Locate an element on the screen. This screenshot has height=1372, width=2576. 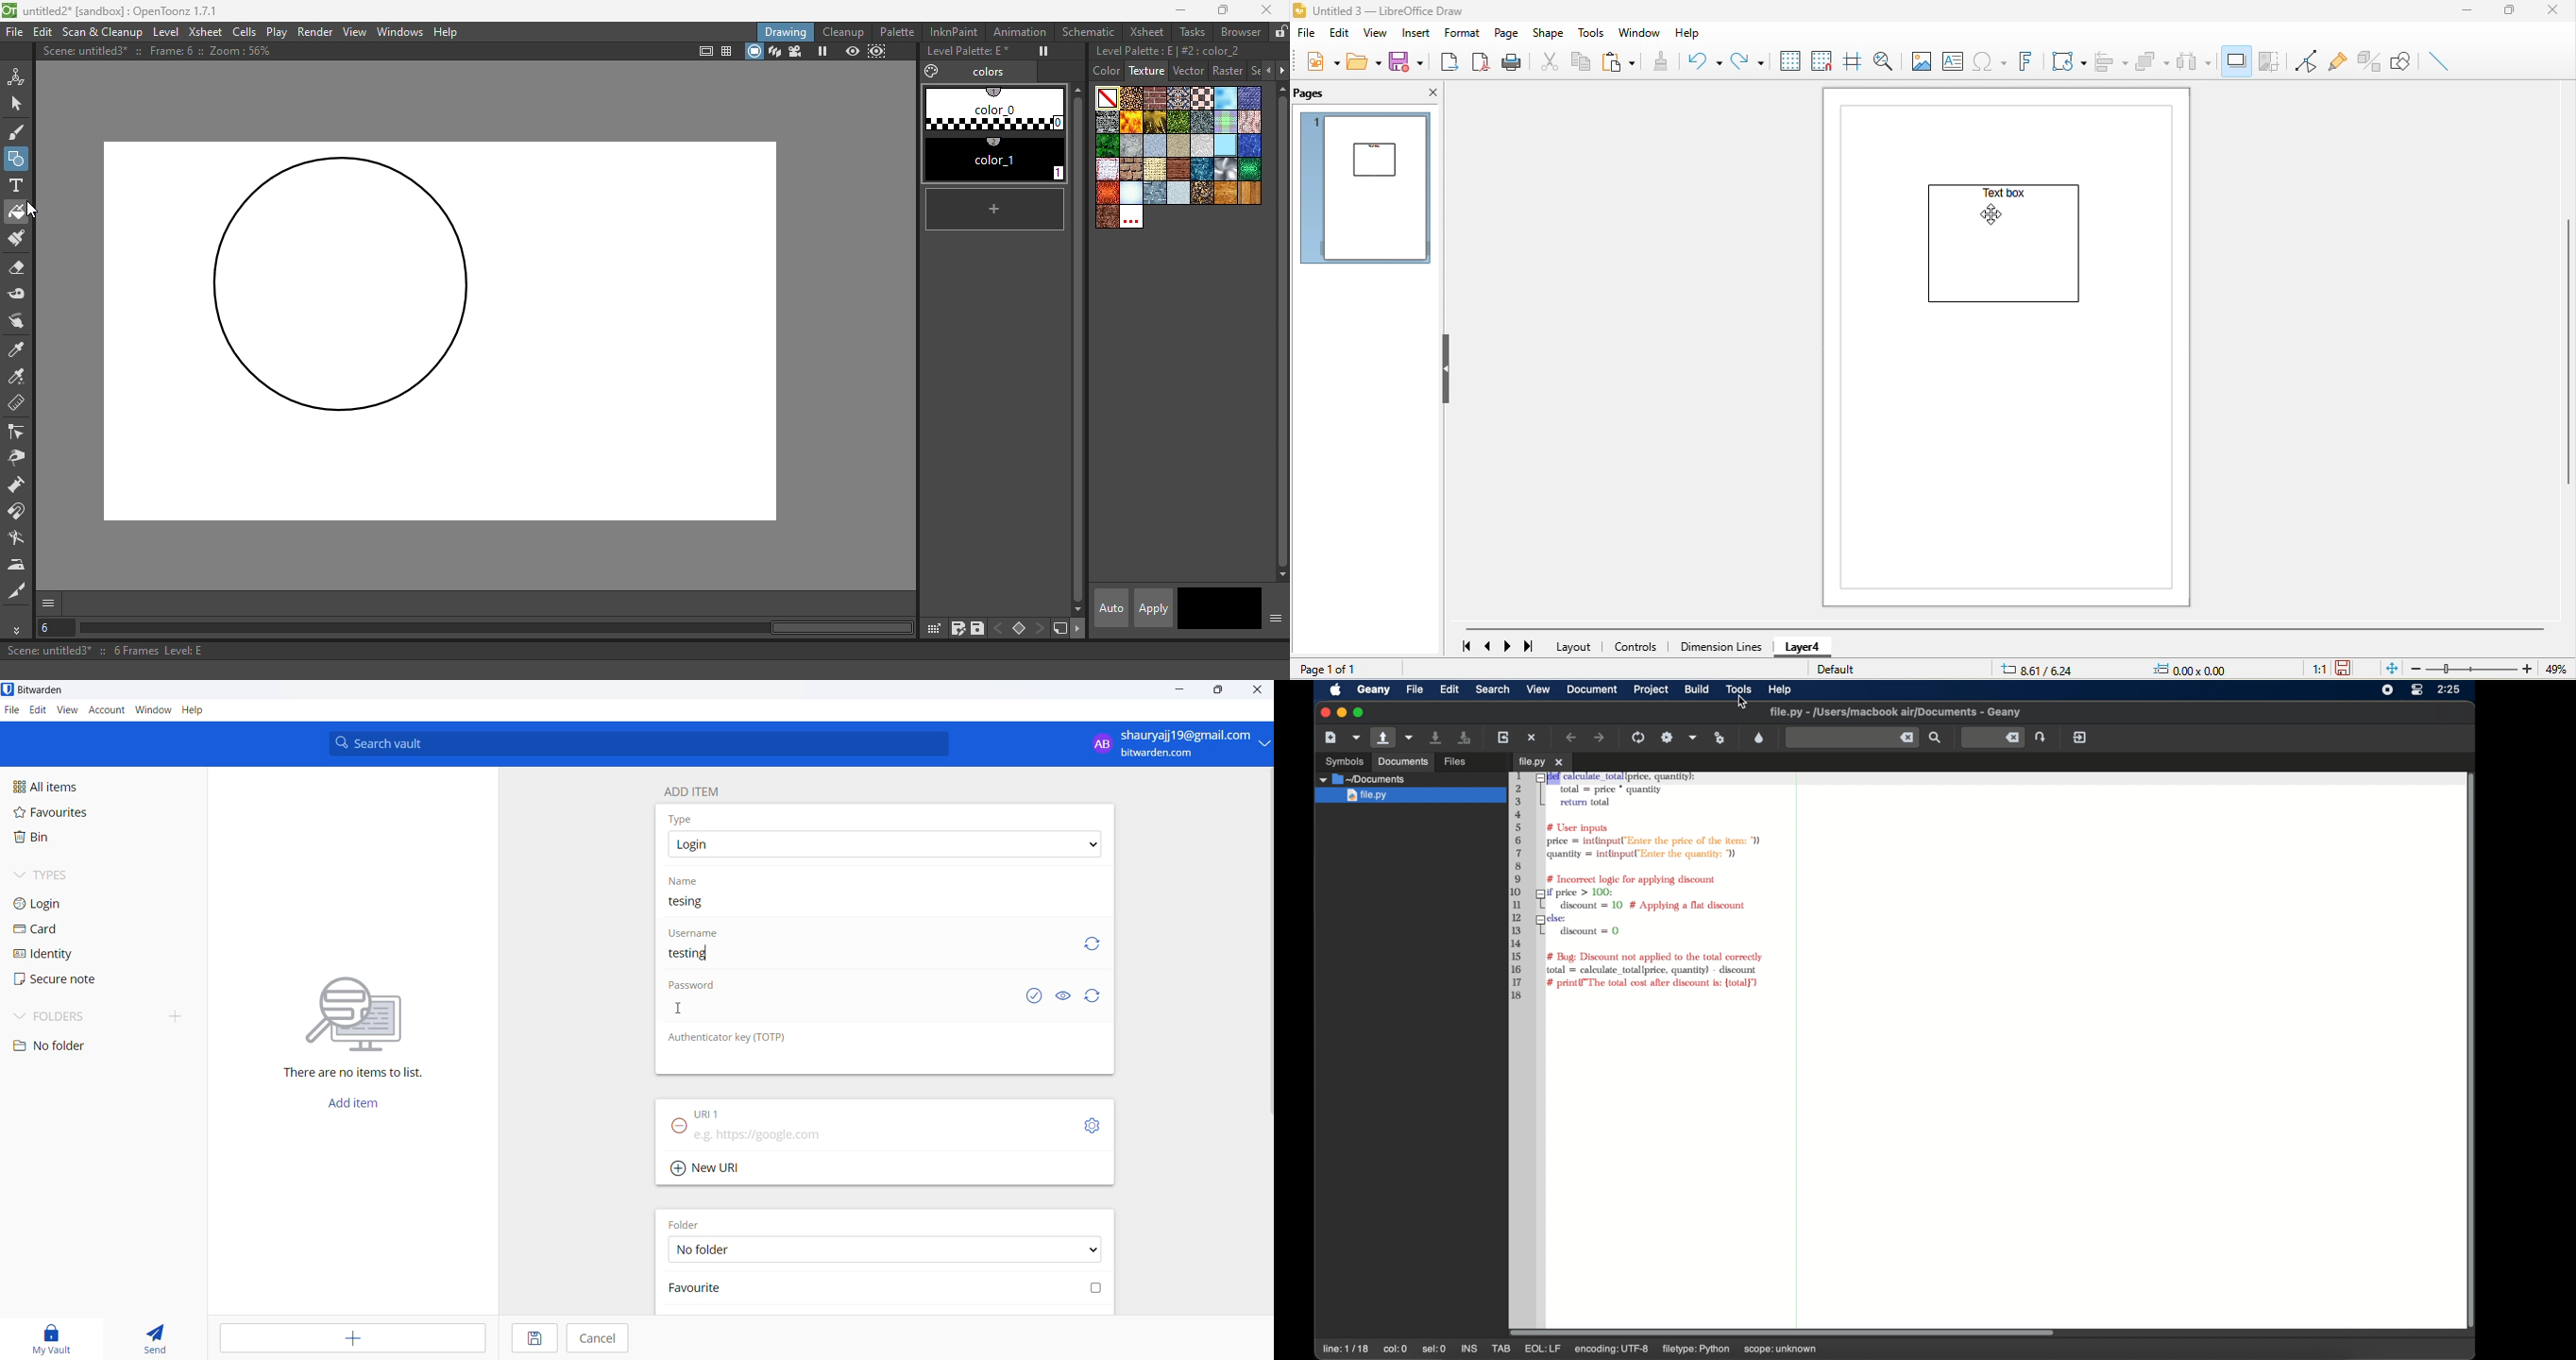
username heading is located at coordinates (695, 931).